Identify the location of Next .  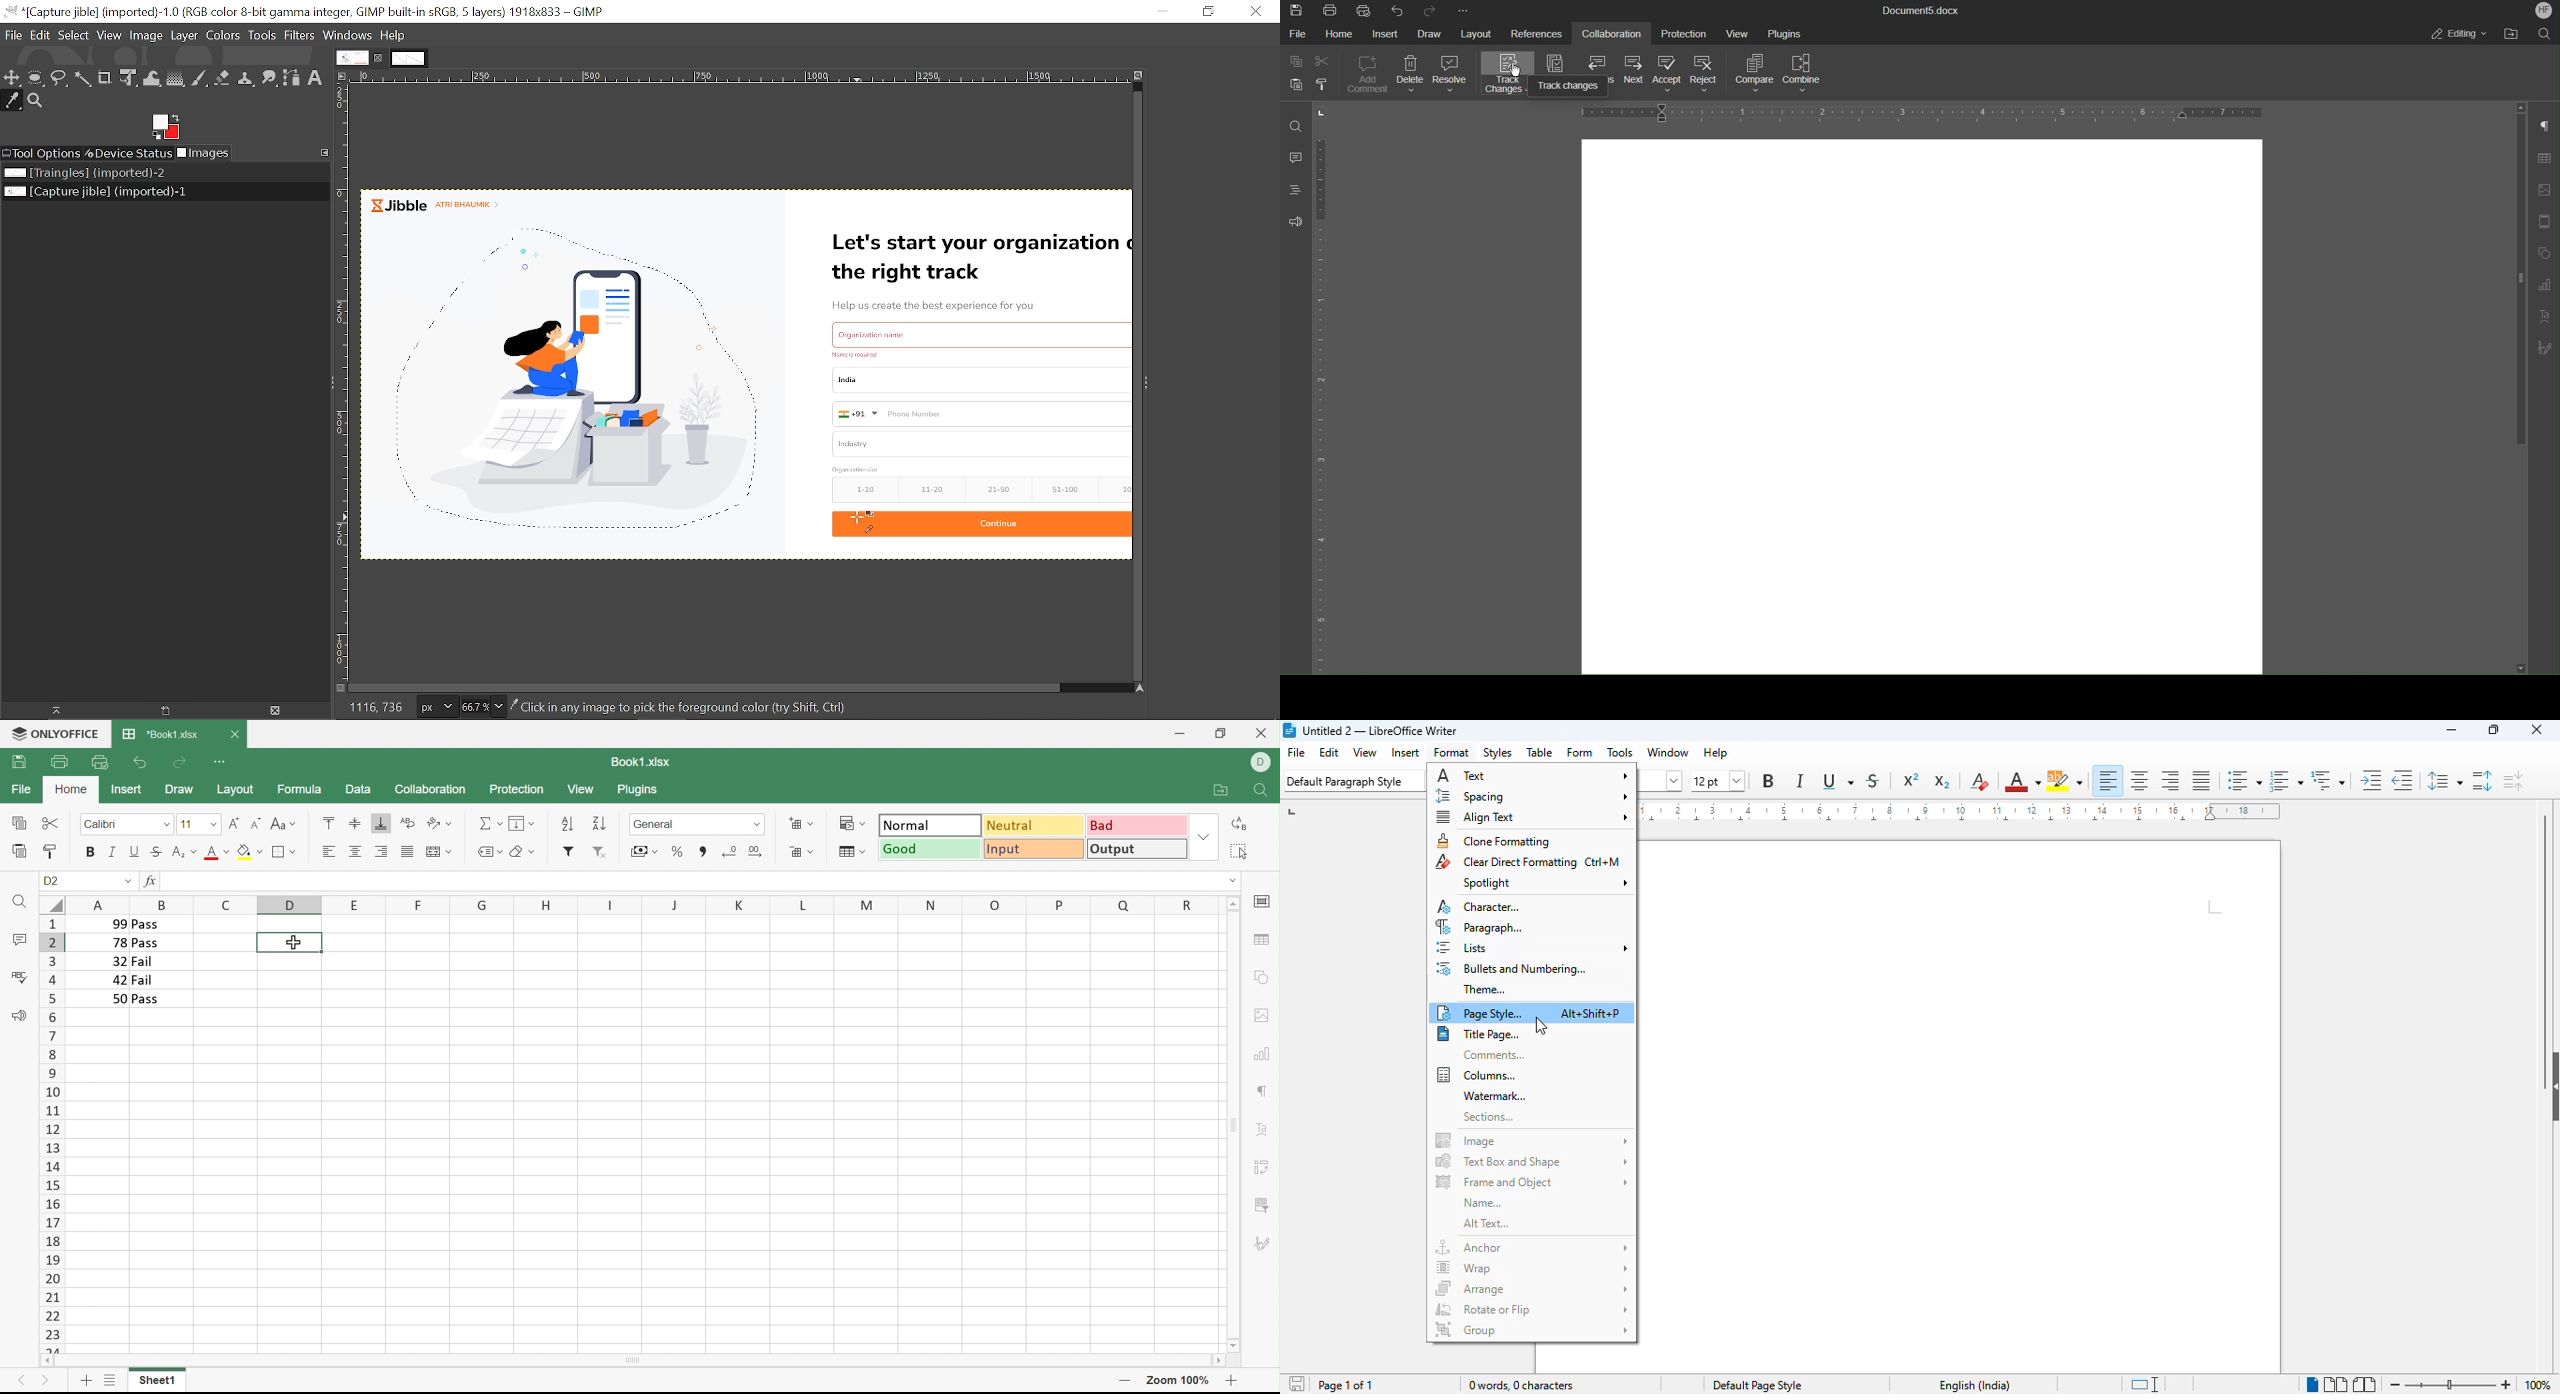
(1638, 75).